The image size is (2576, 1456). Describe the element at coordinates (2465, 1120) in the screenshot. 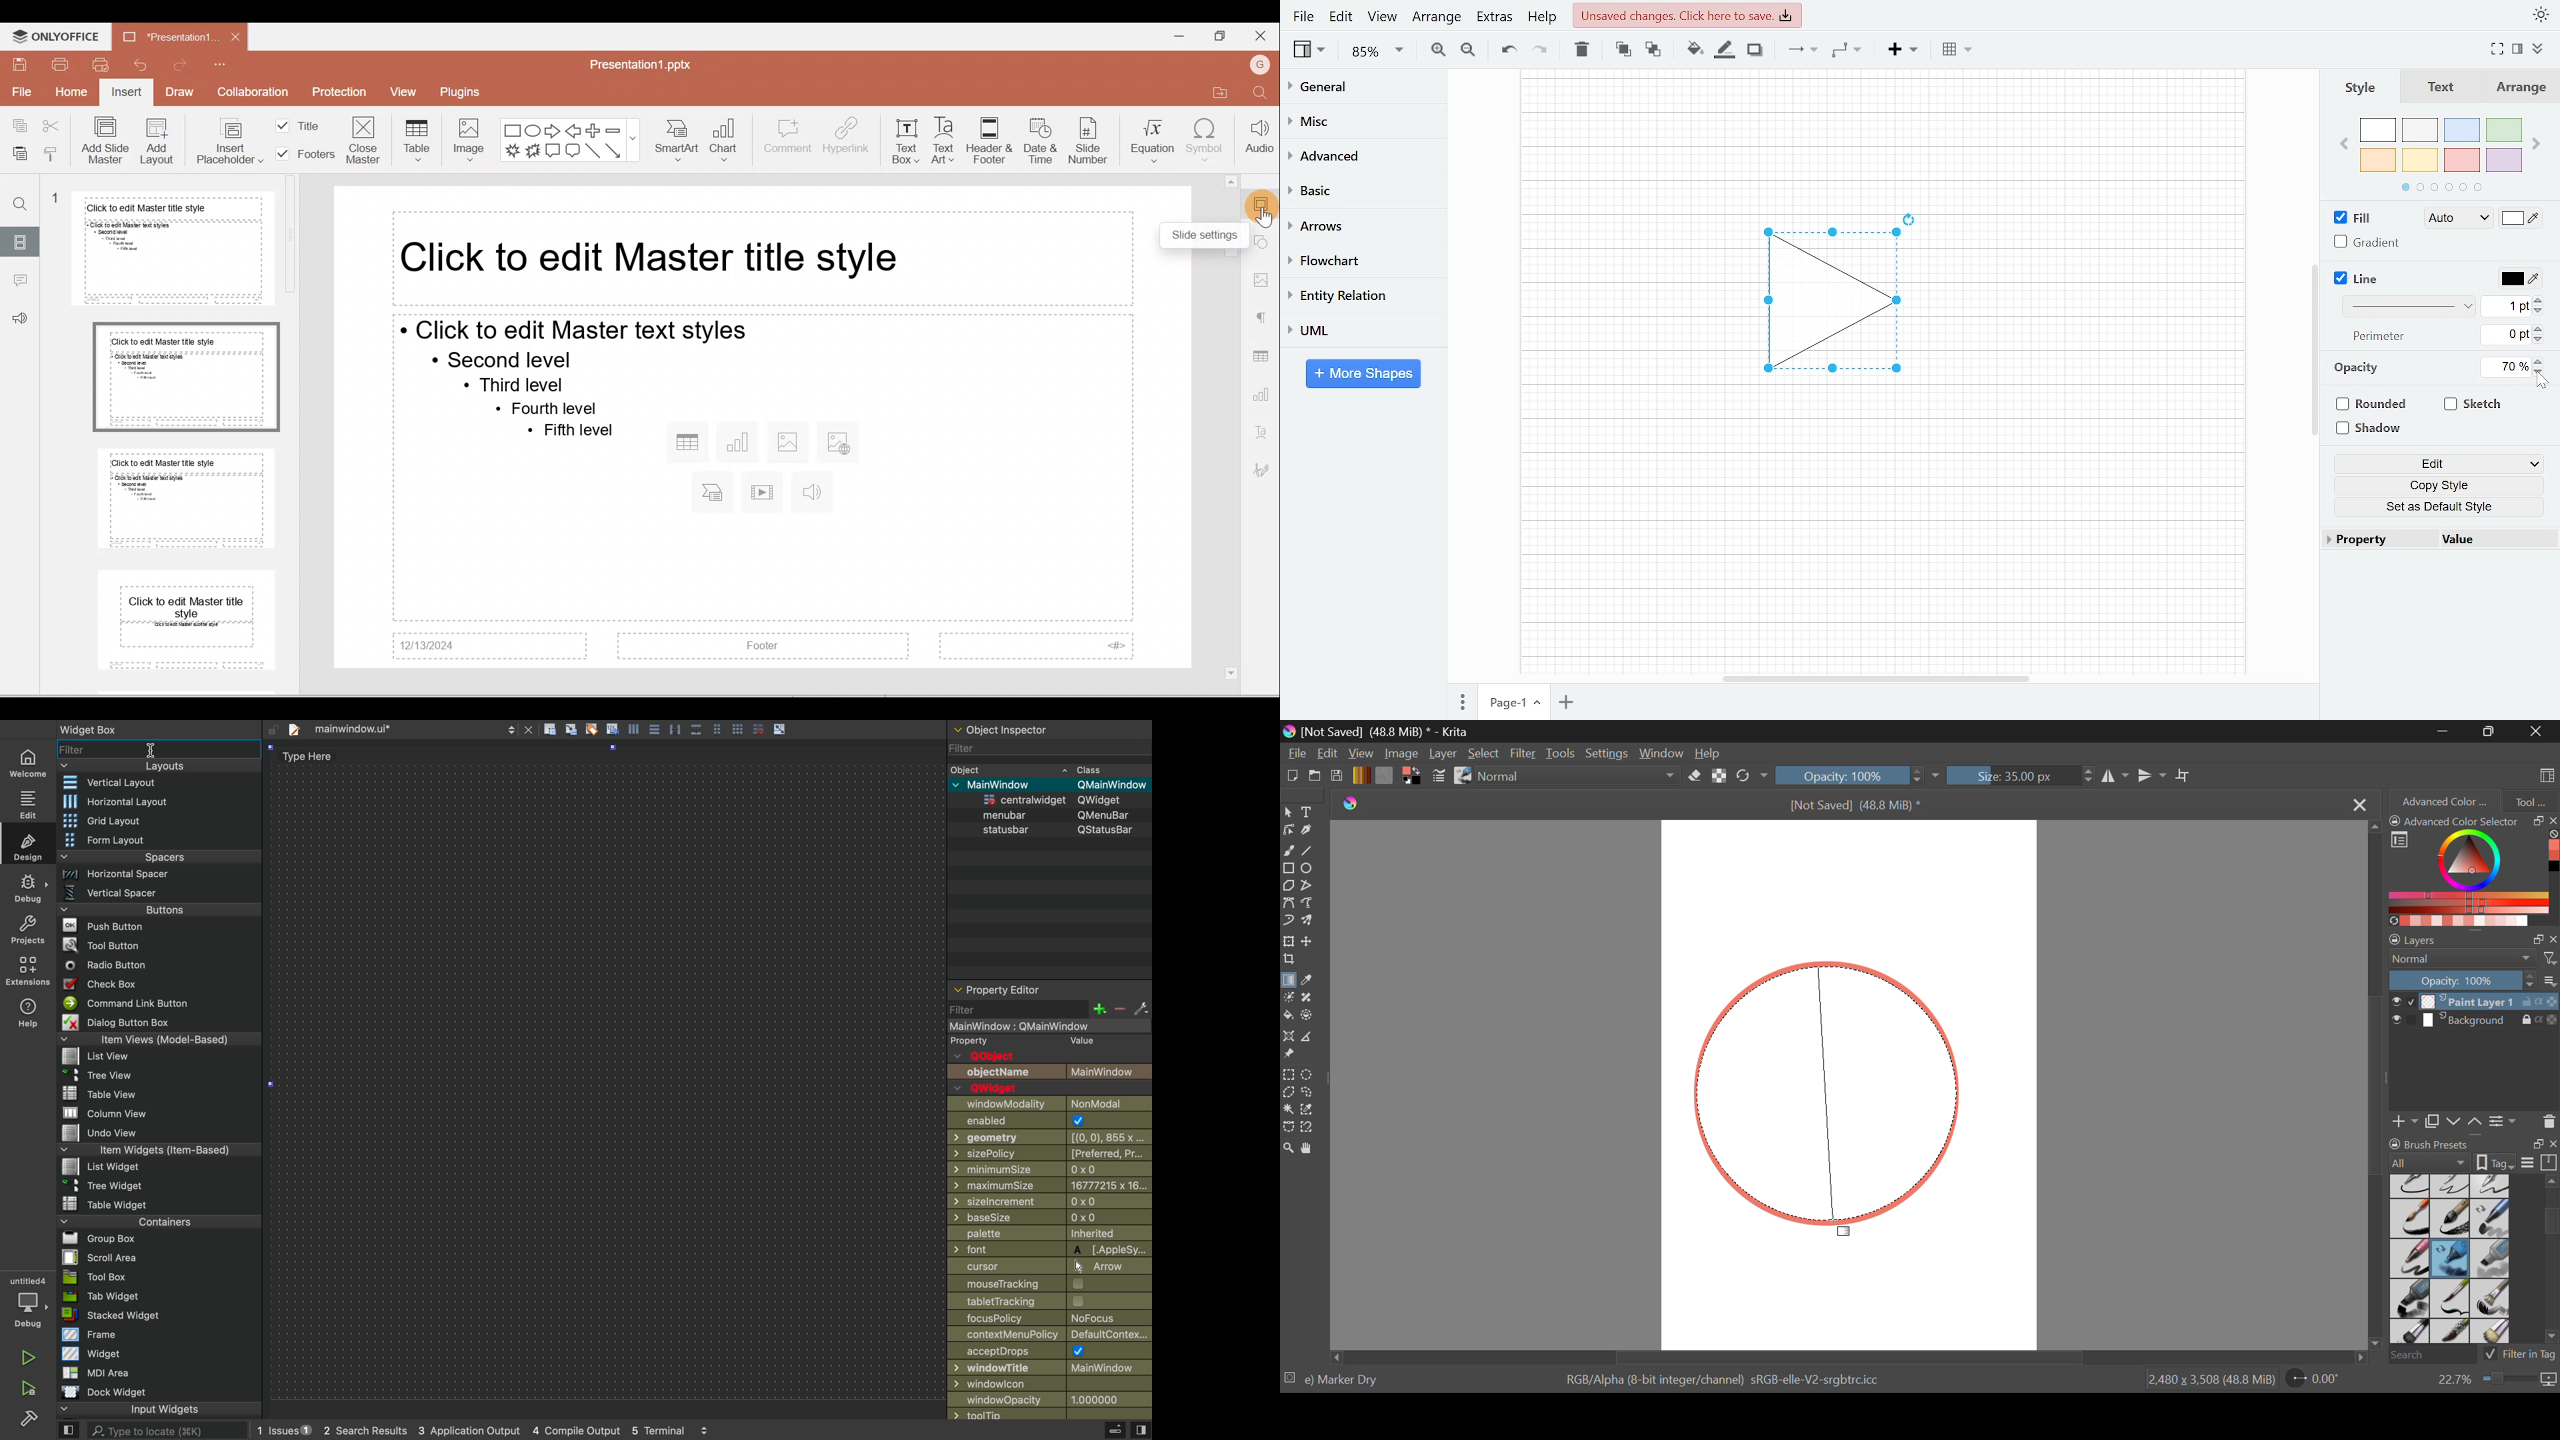

I see `Move Layers` at that location.